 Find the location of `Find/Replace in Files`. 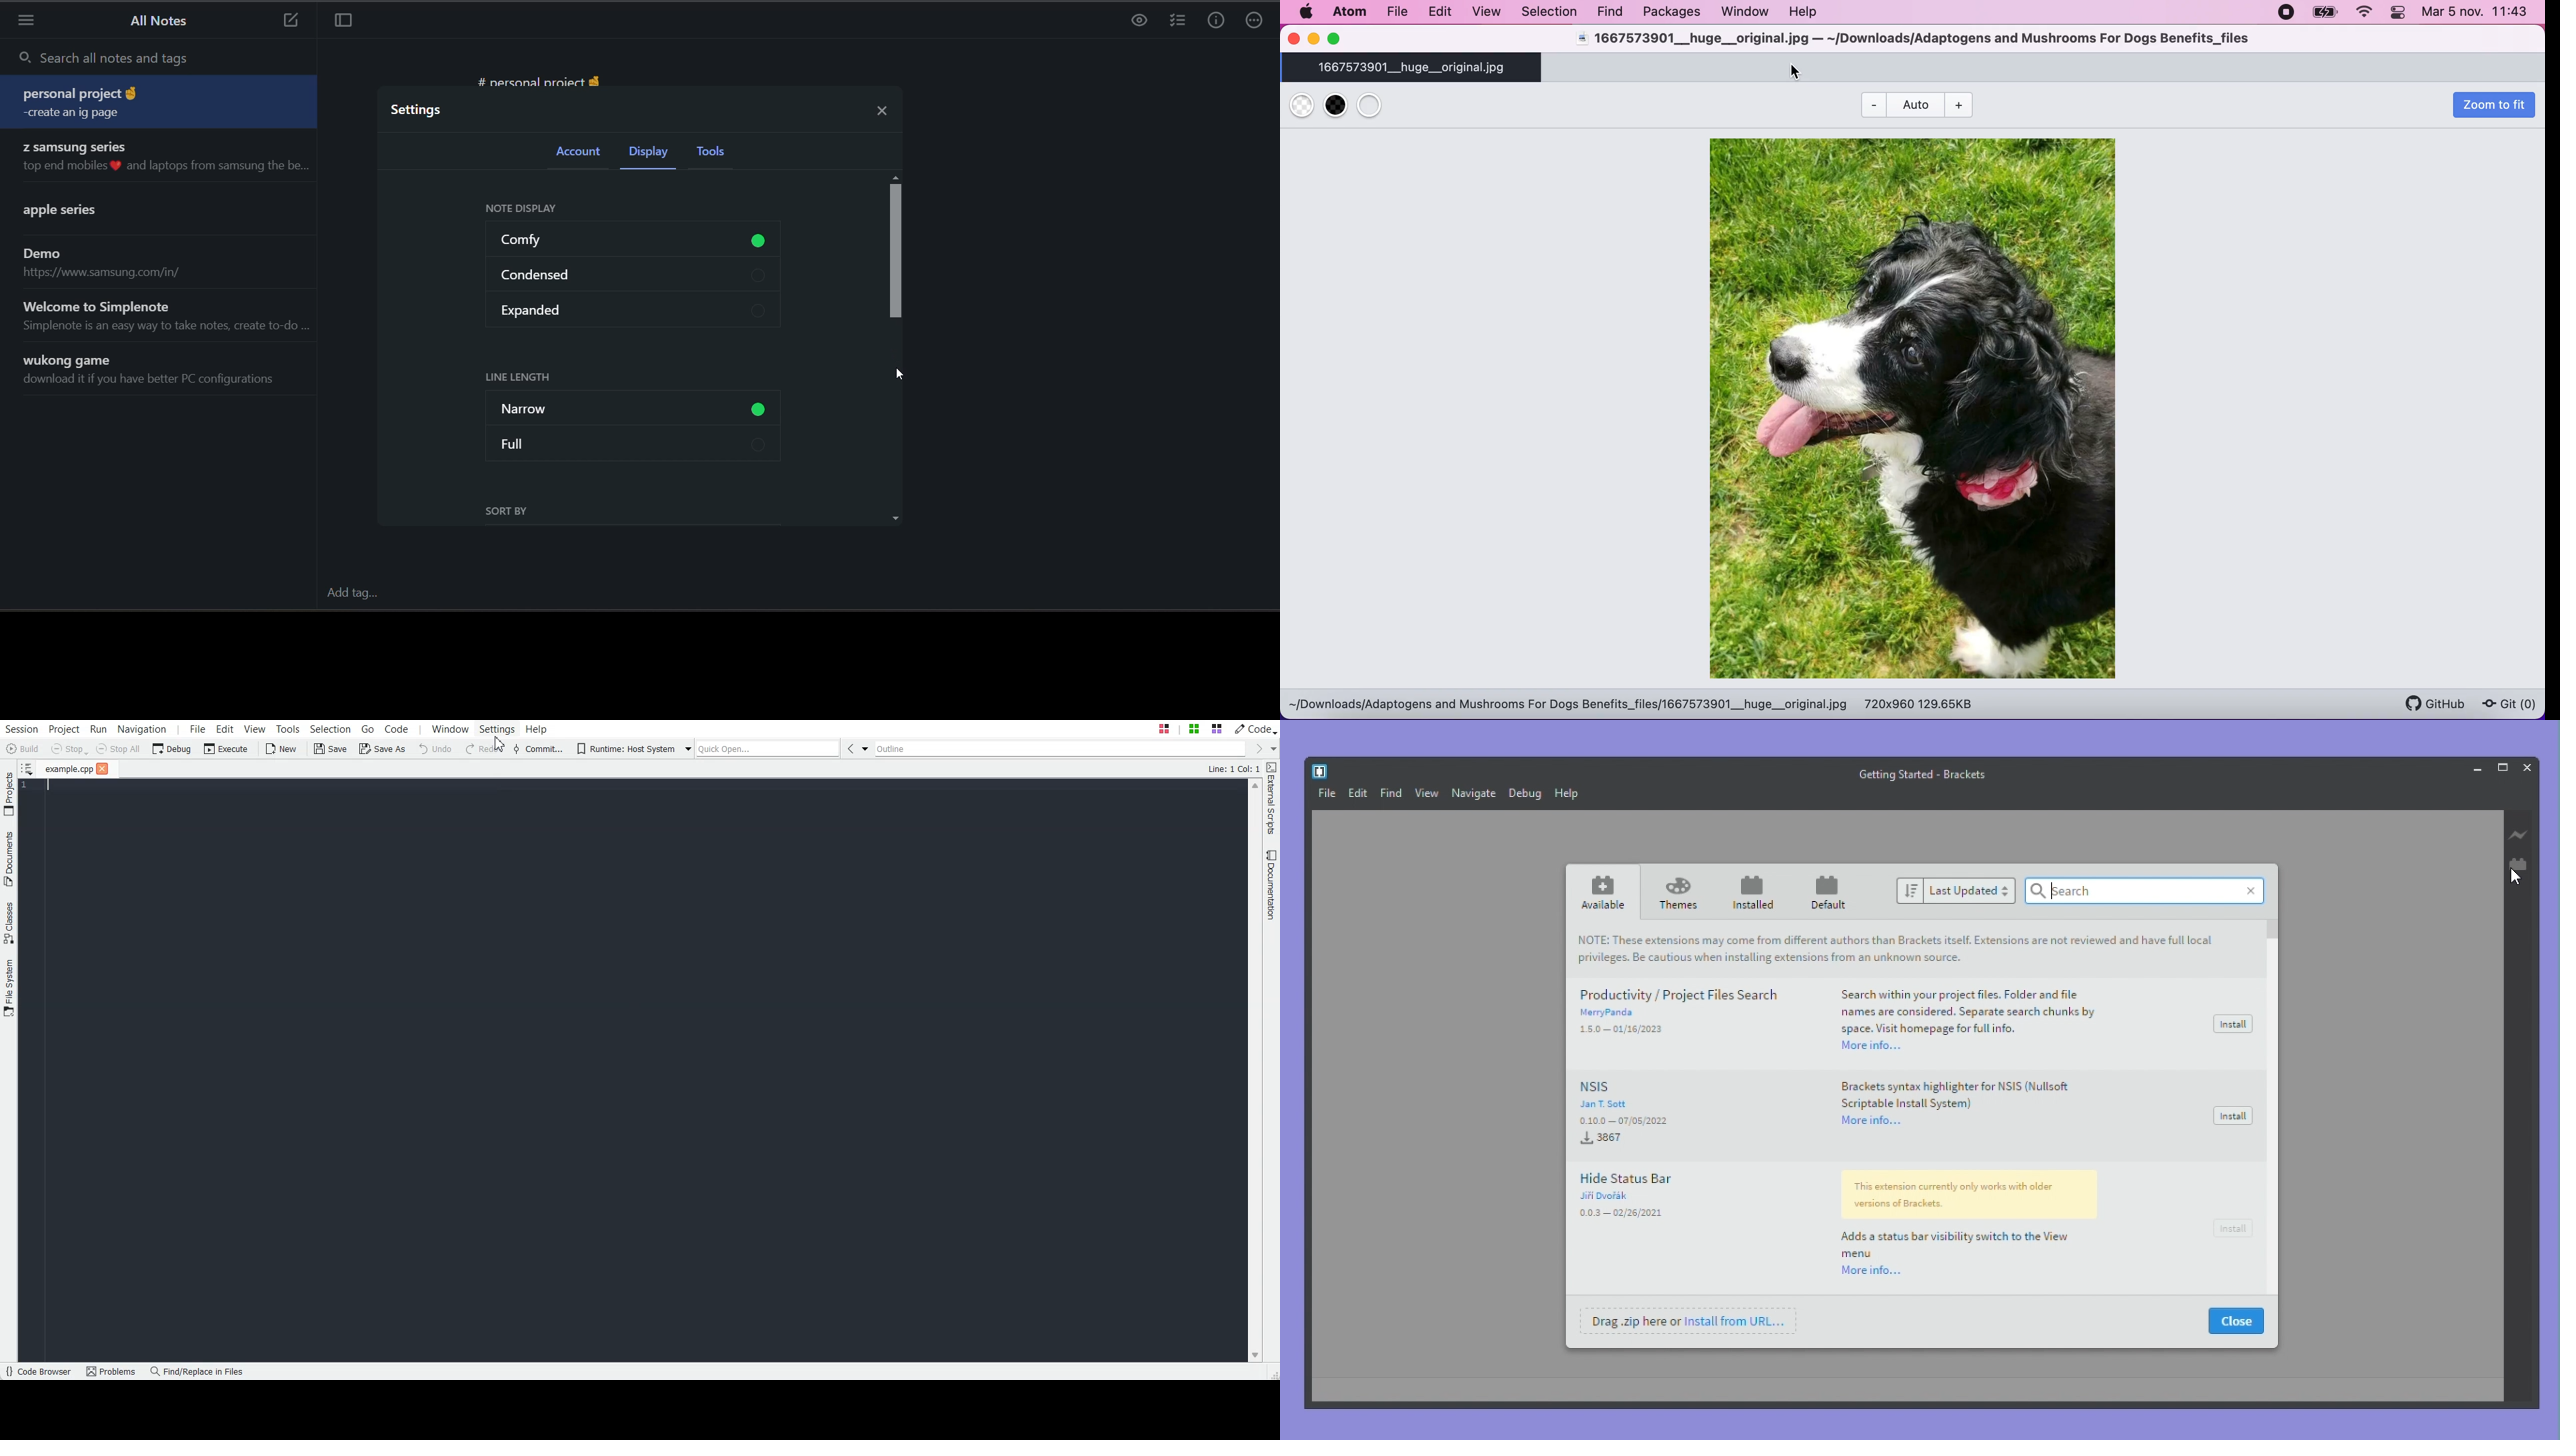

Find/Replace in Files is located at coordinates (198, 1371).